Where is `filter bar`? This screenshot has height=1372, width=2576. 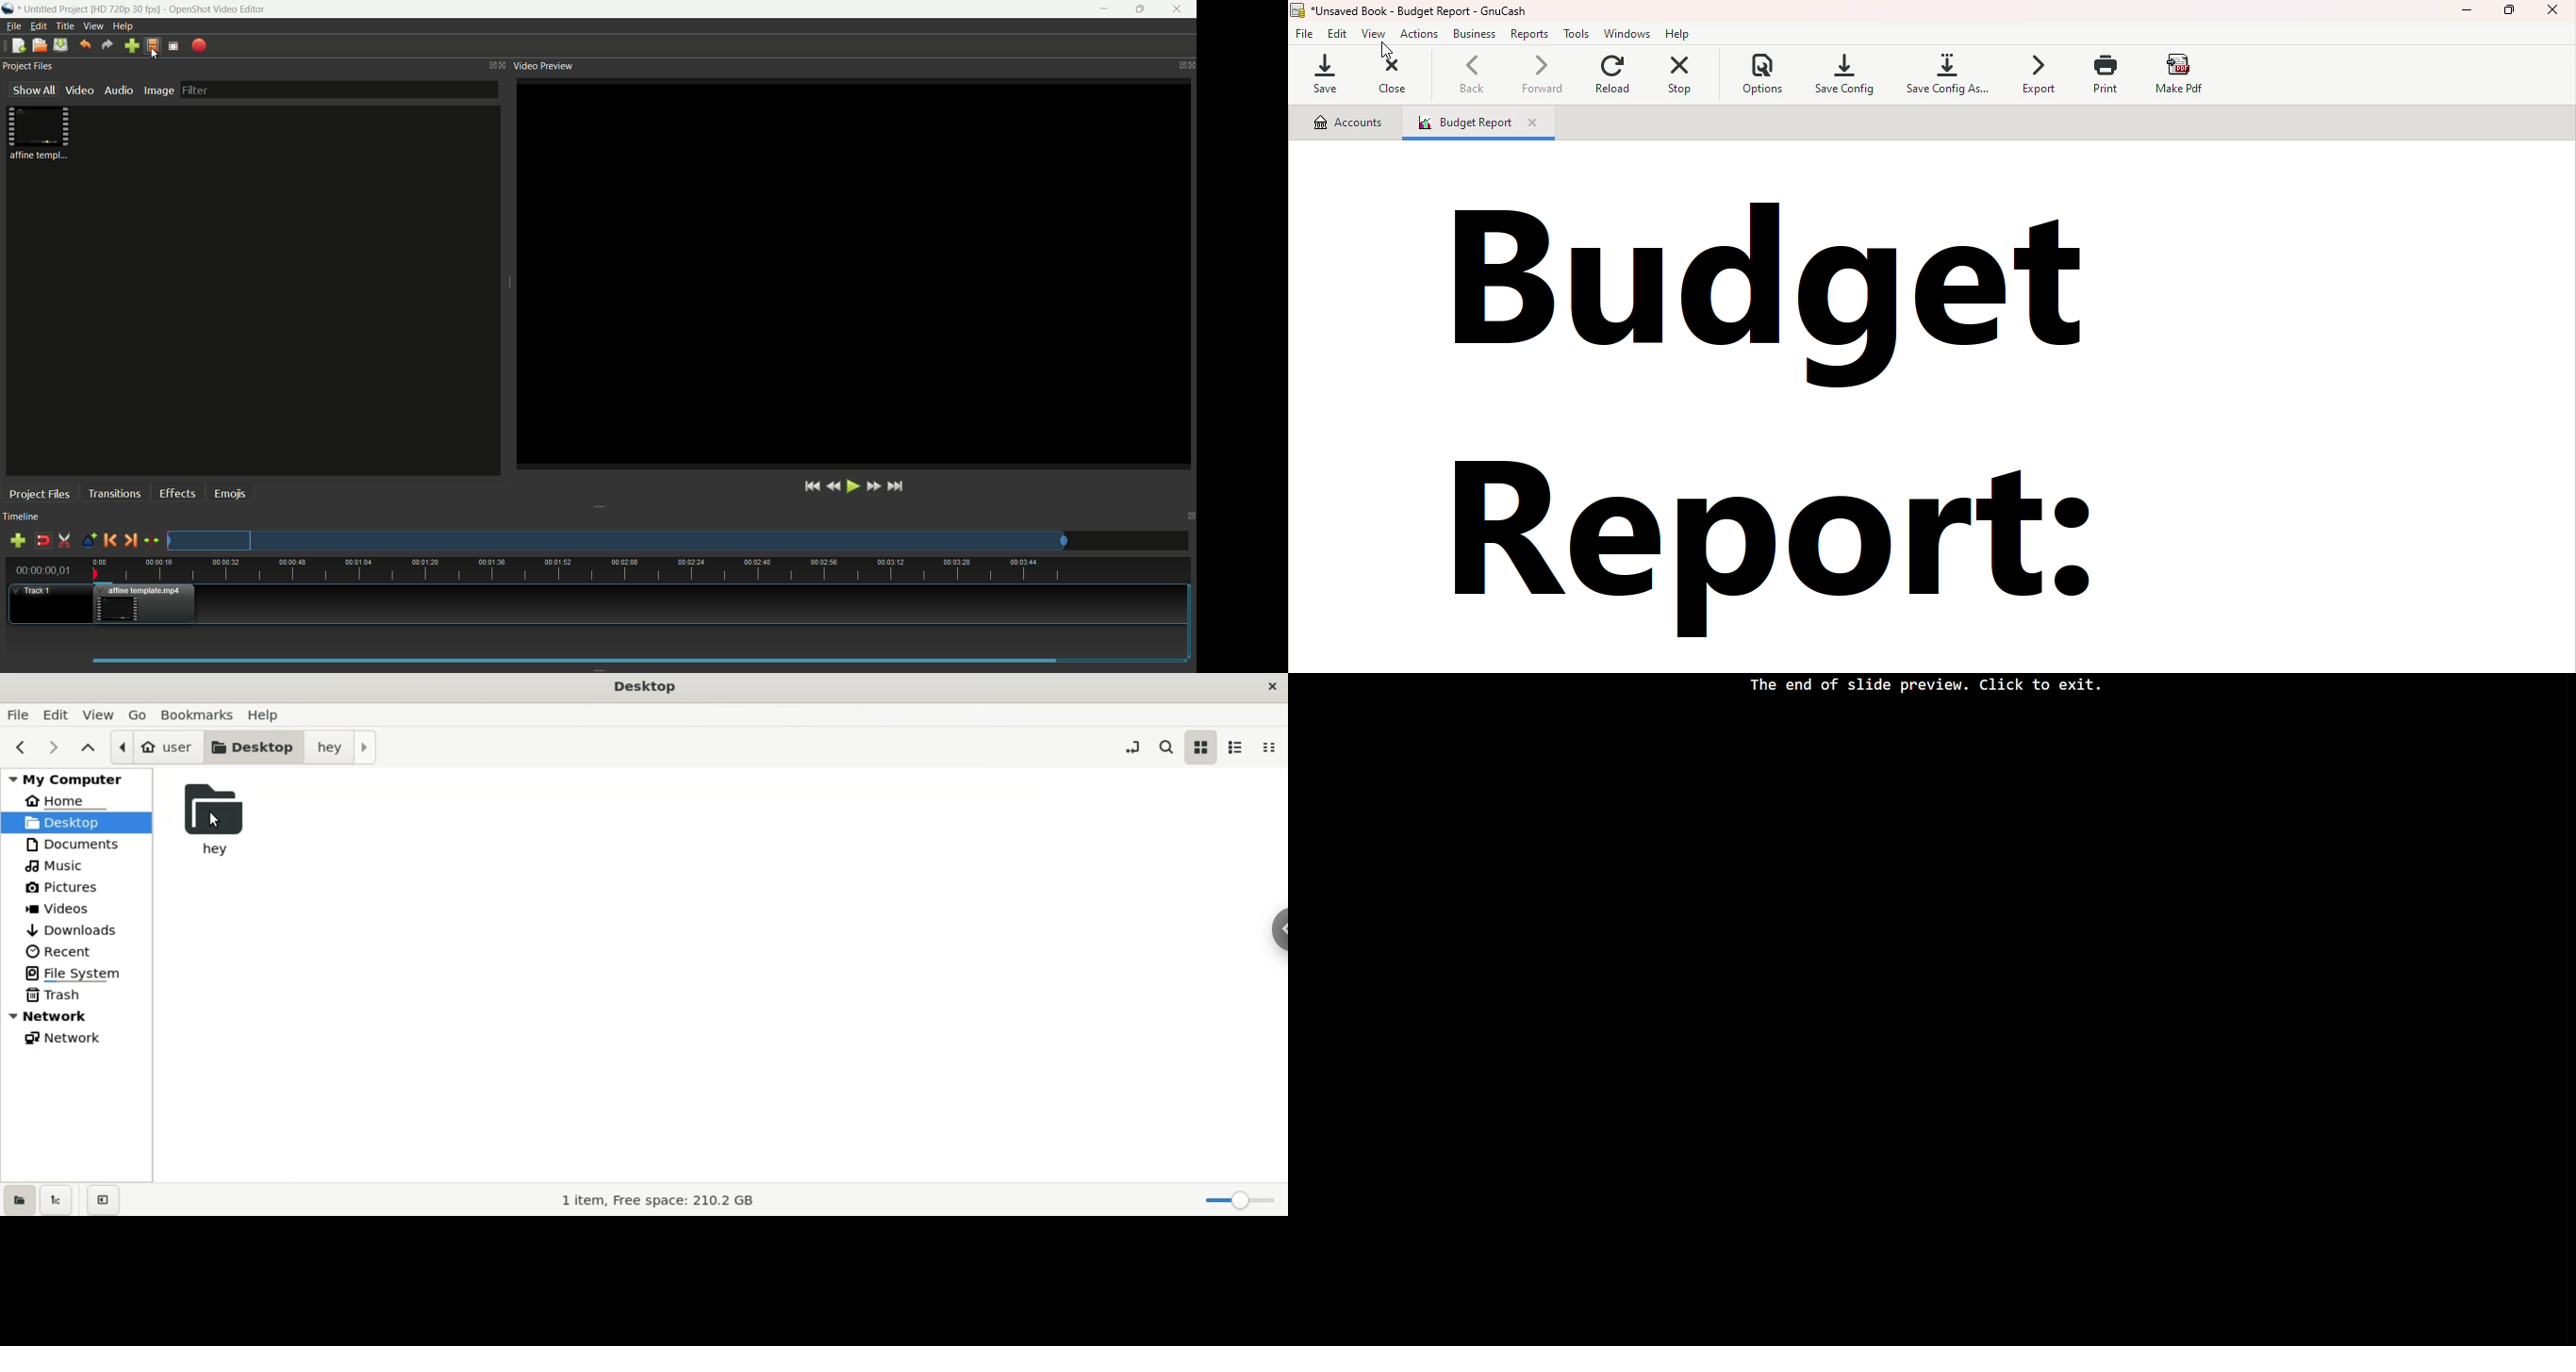 filter bar is located at coordinates (340, 90).